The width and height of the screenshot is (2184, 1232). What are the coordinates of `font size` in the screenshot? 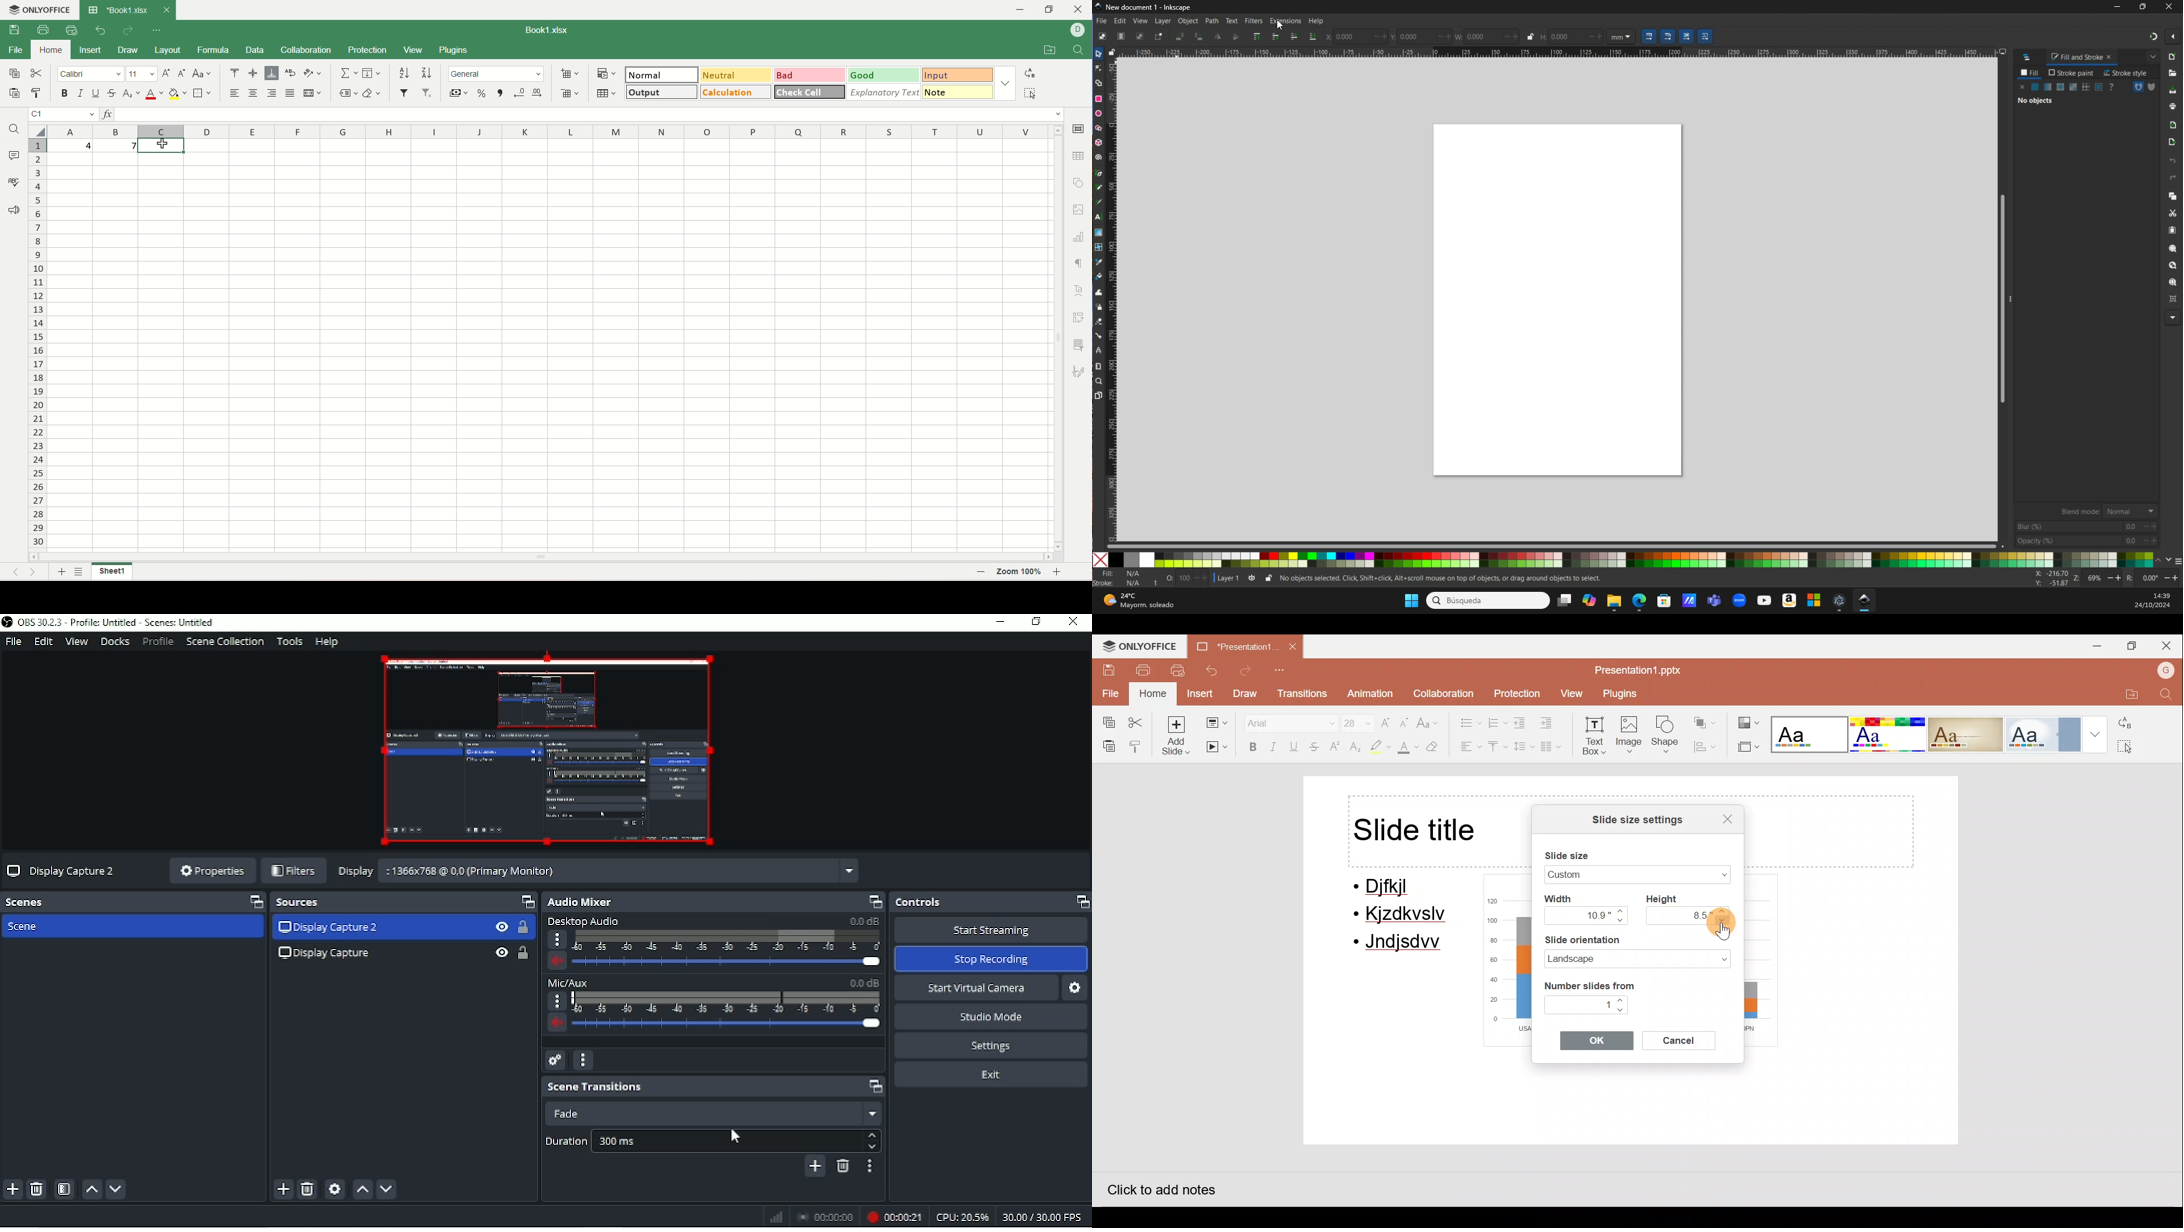 It's located at (142, 73).